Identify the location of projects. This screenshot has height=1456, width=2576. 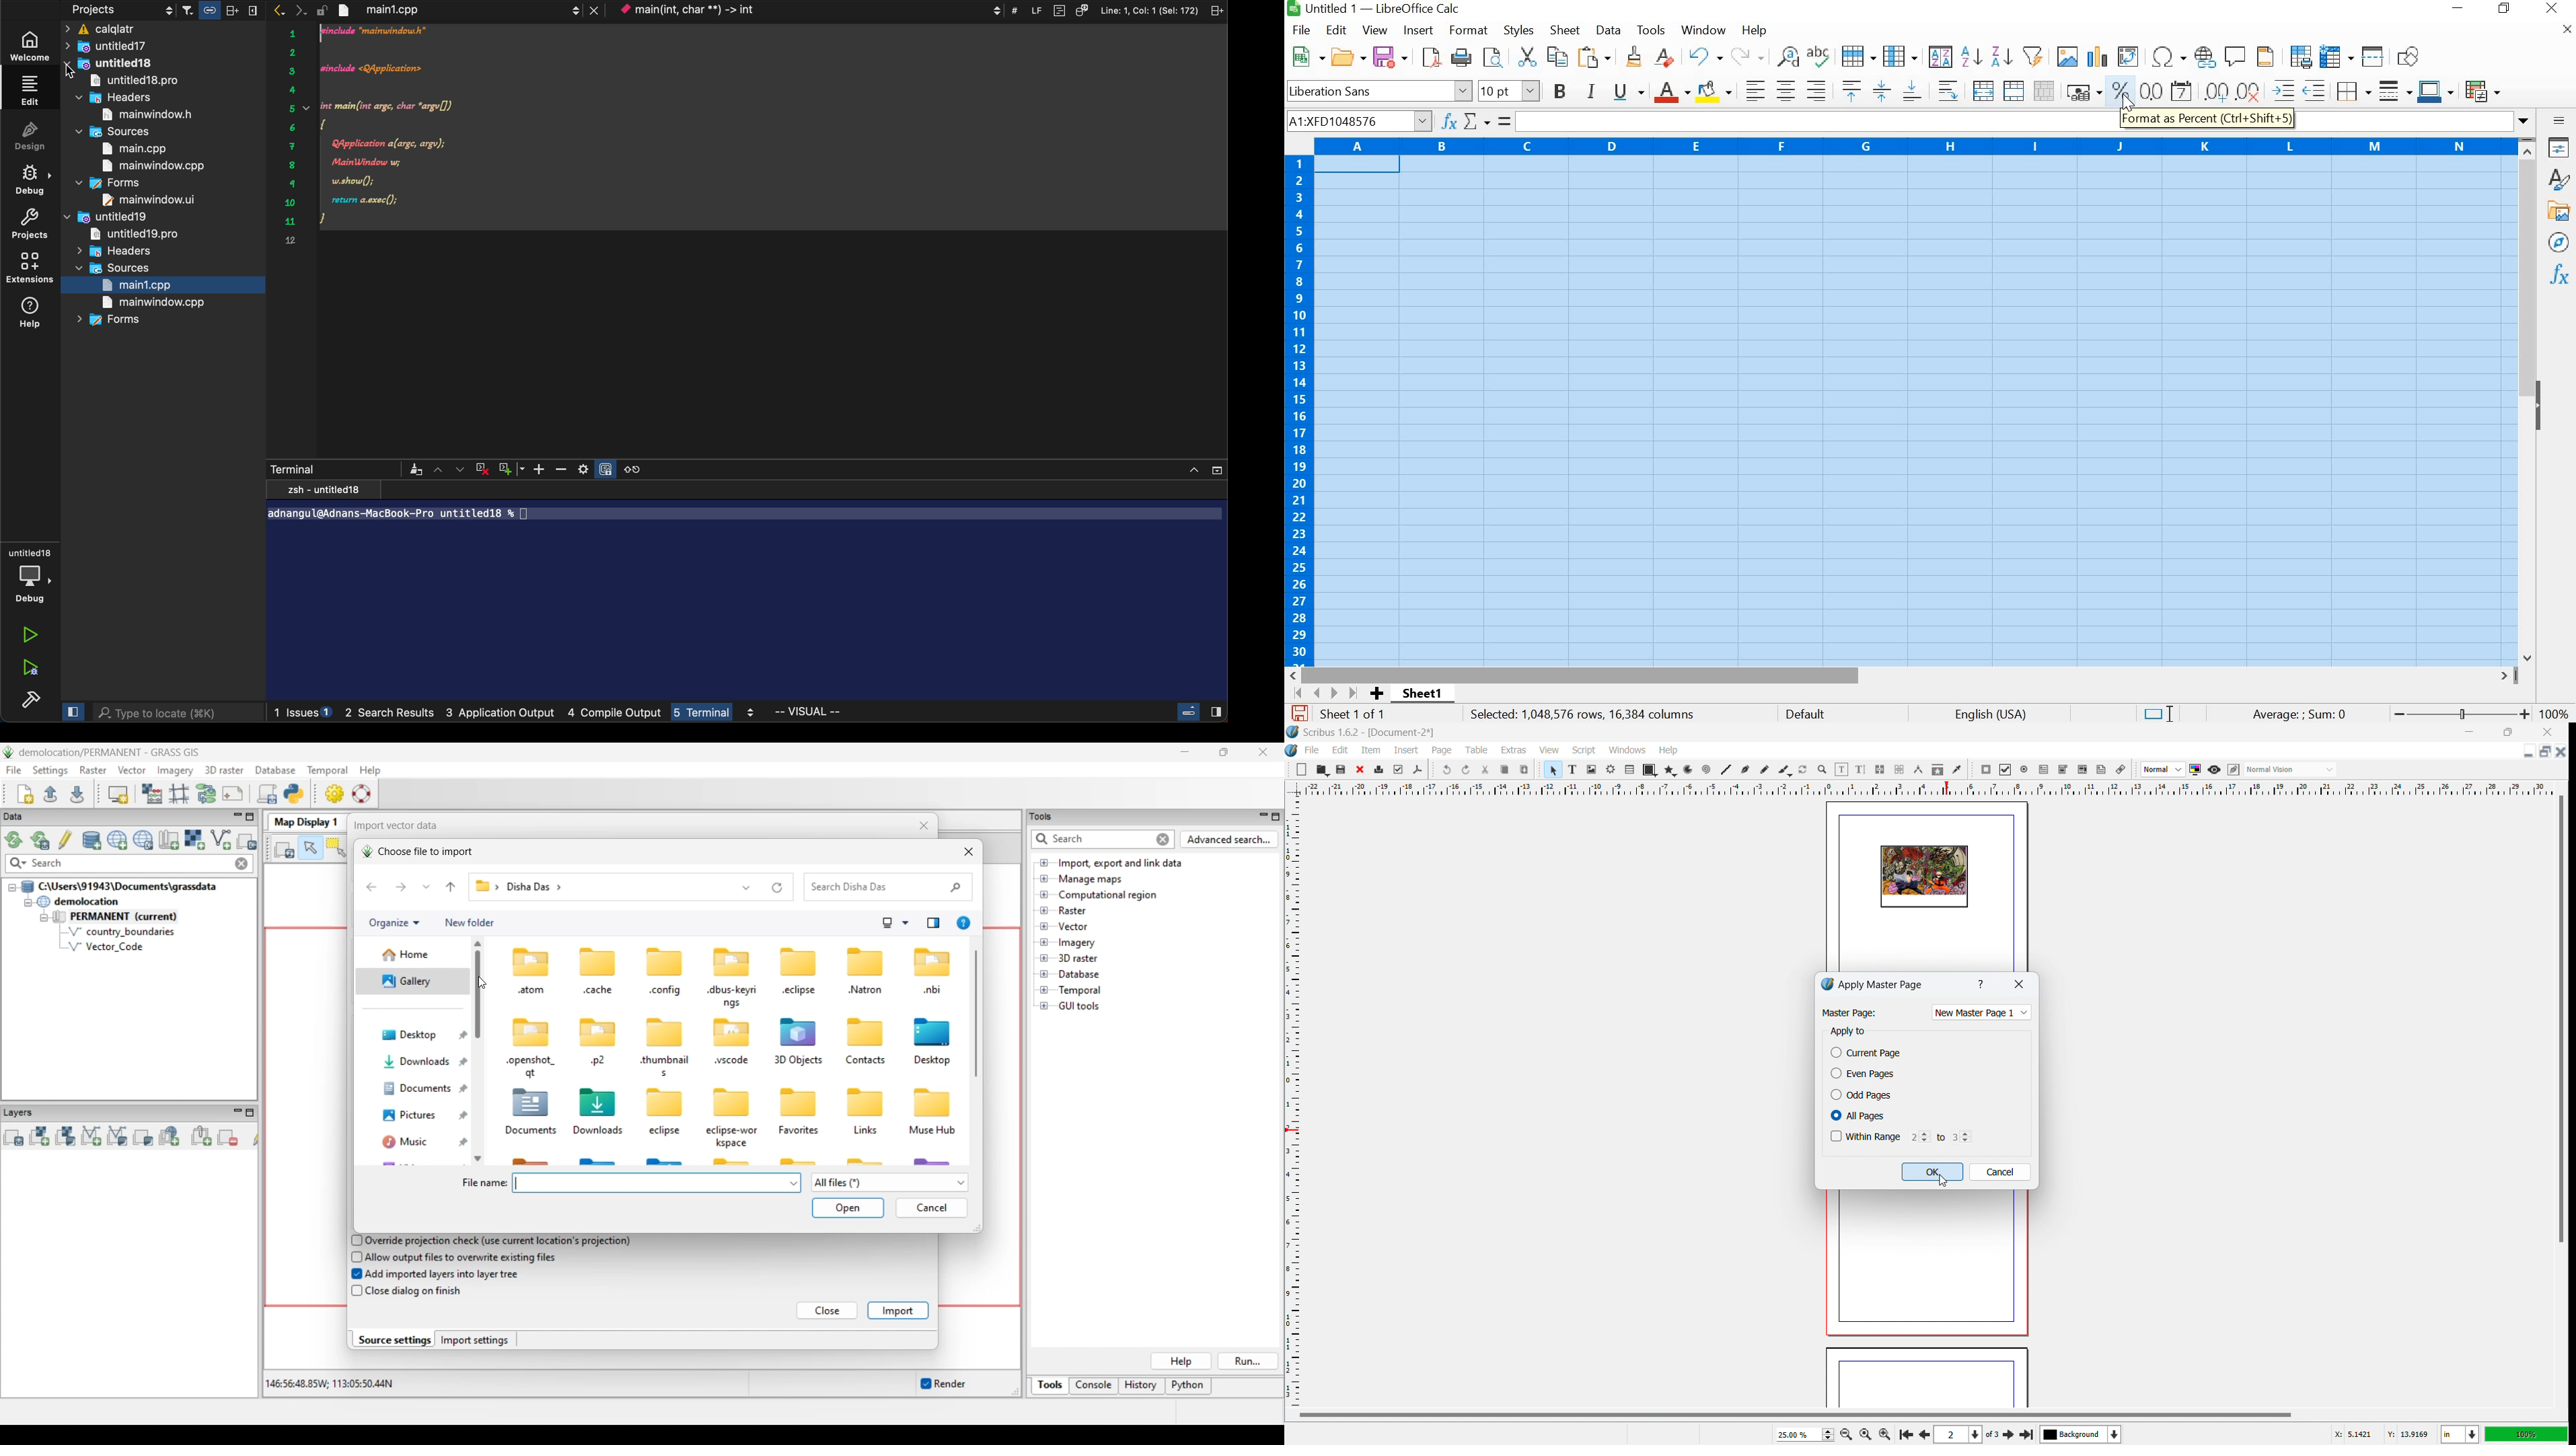
(34, 225).